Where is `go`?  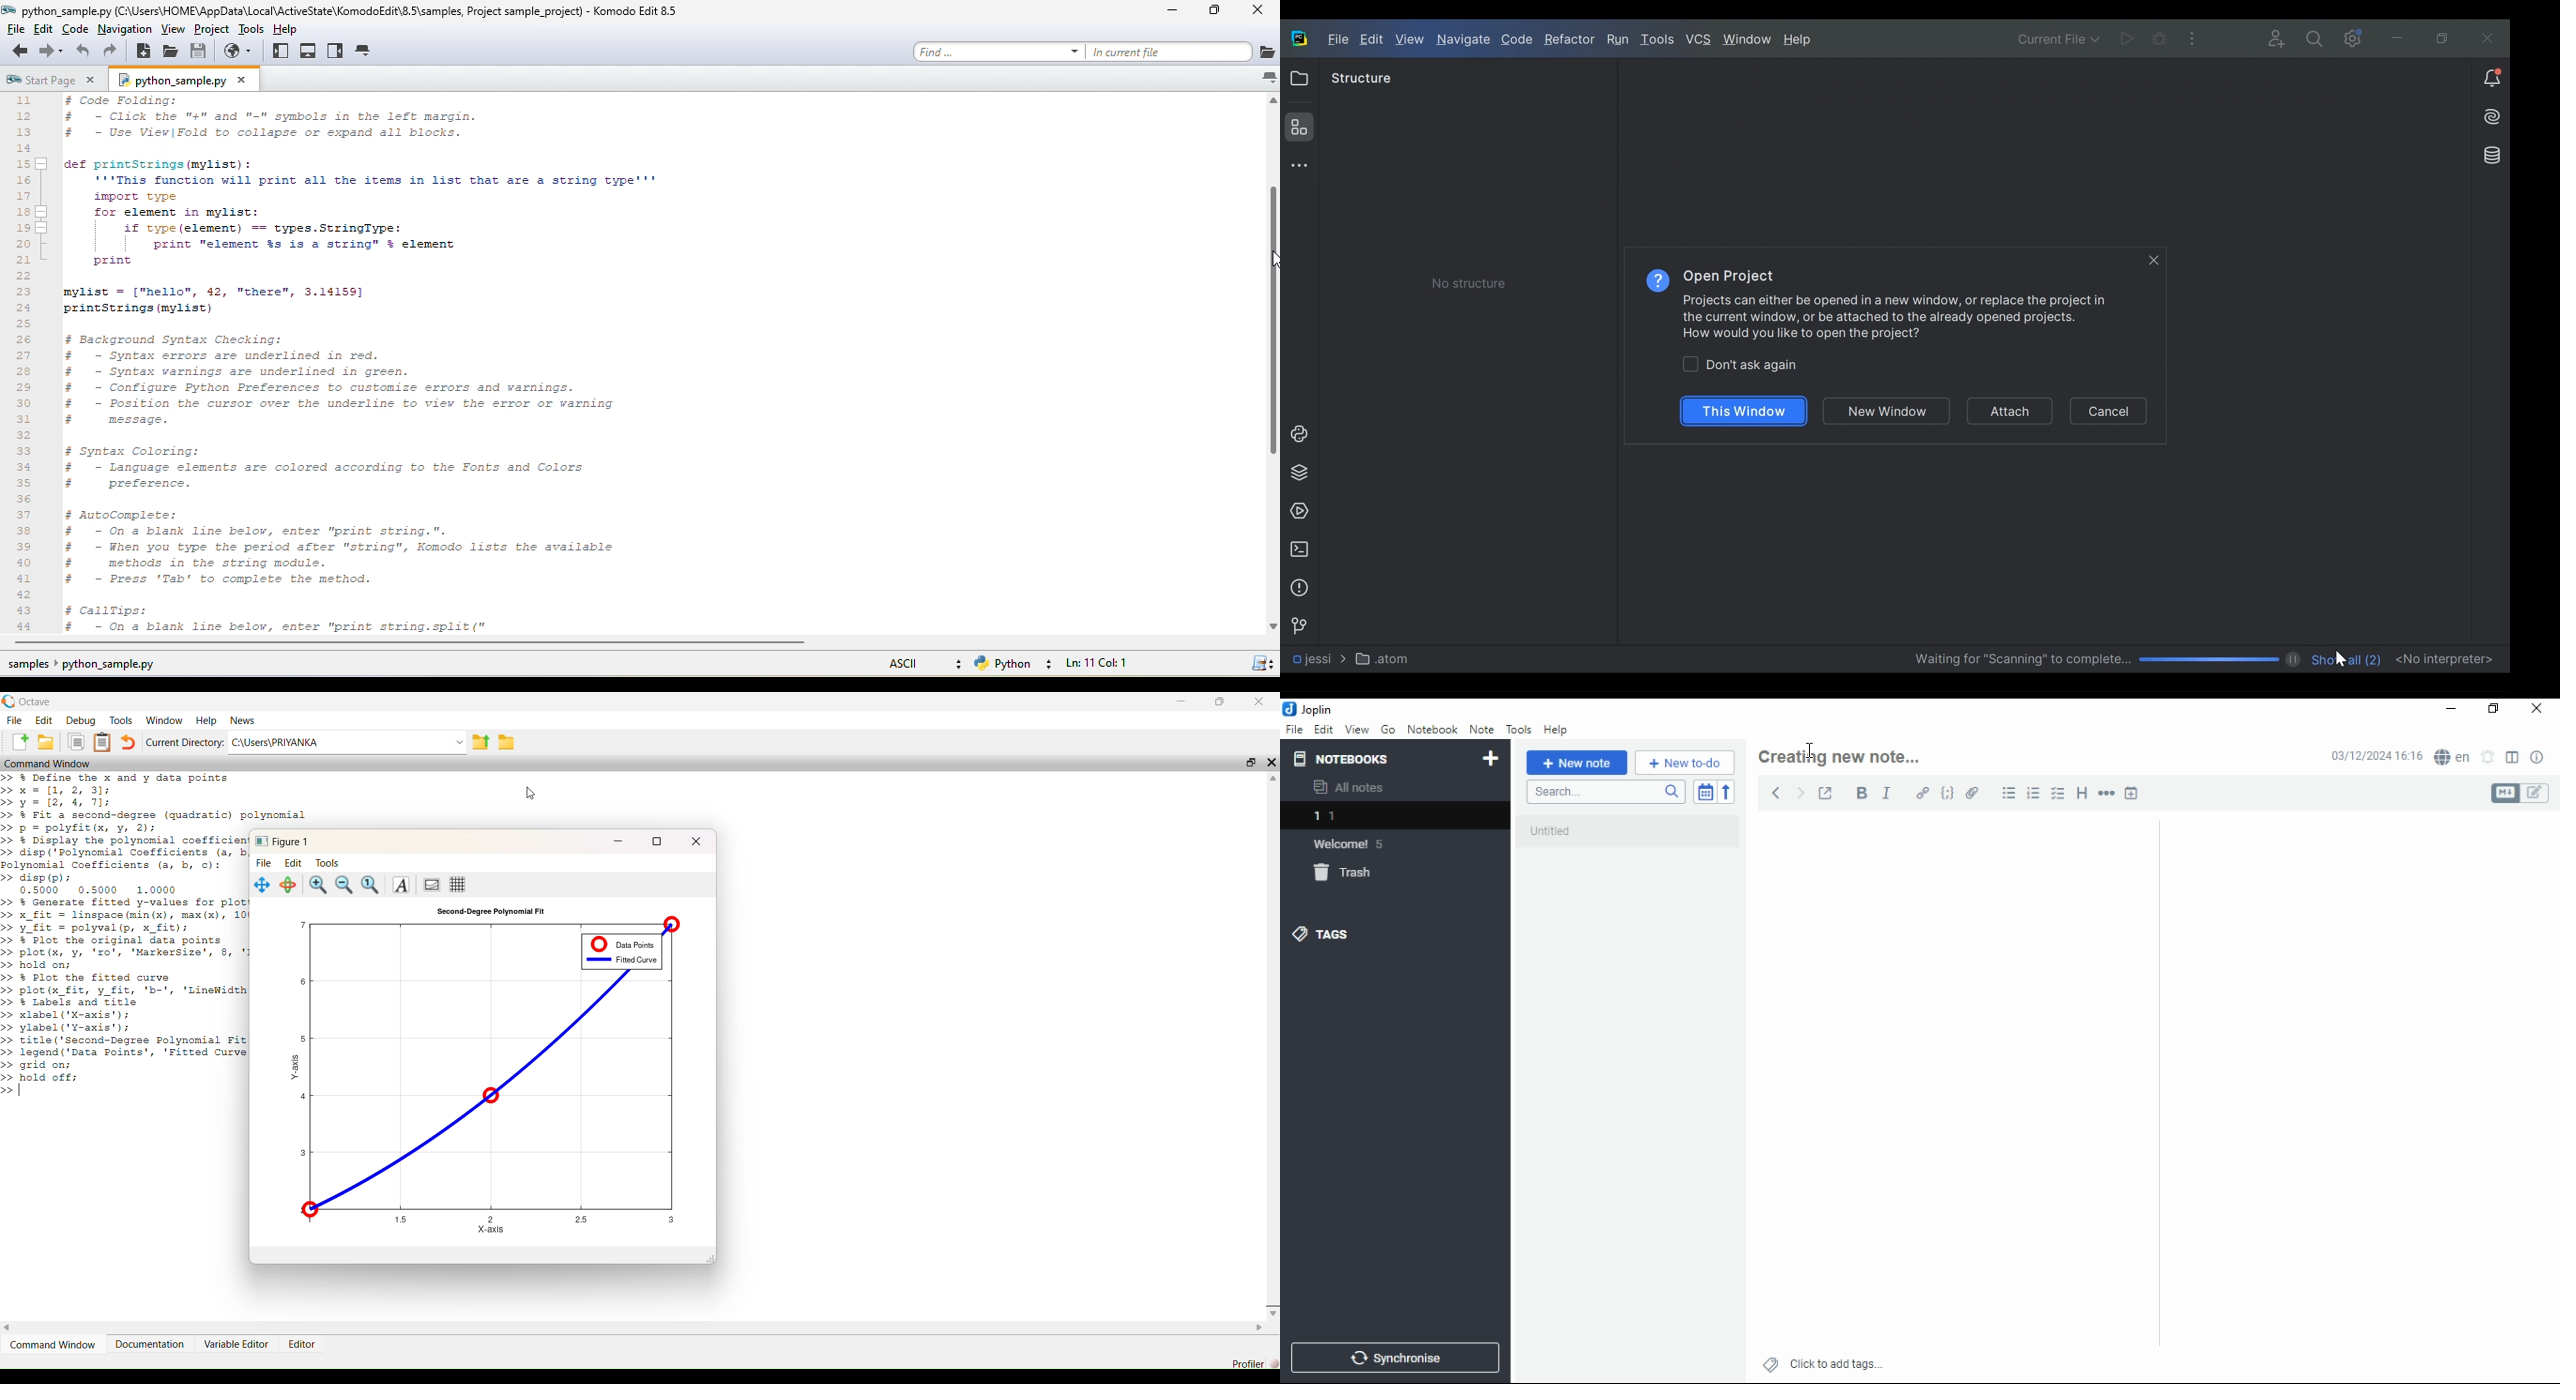 go is located at coordinates (1390, 732).